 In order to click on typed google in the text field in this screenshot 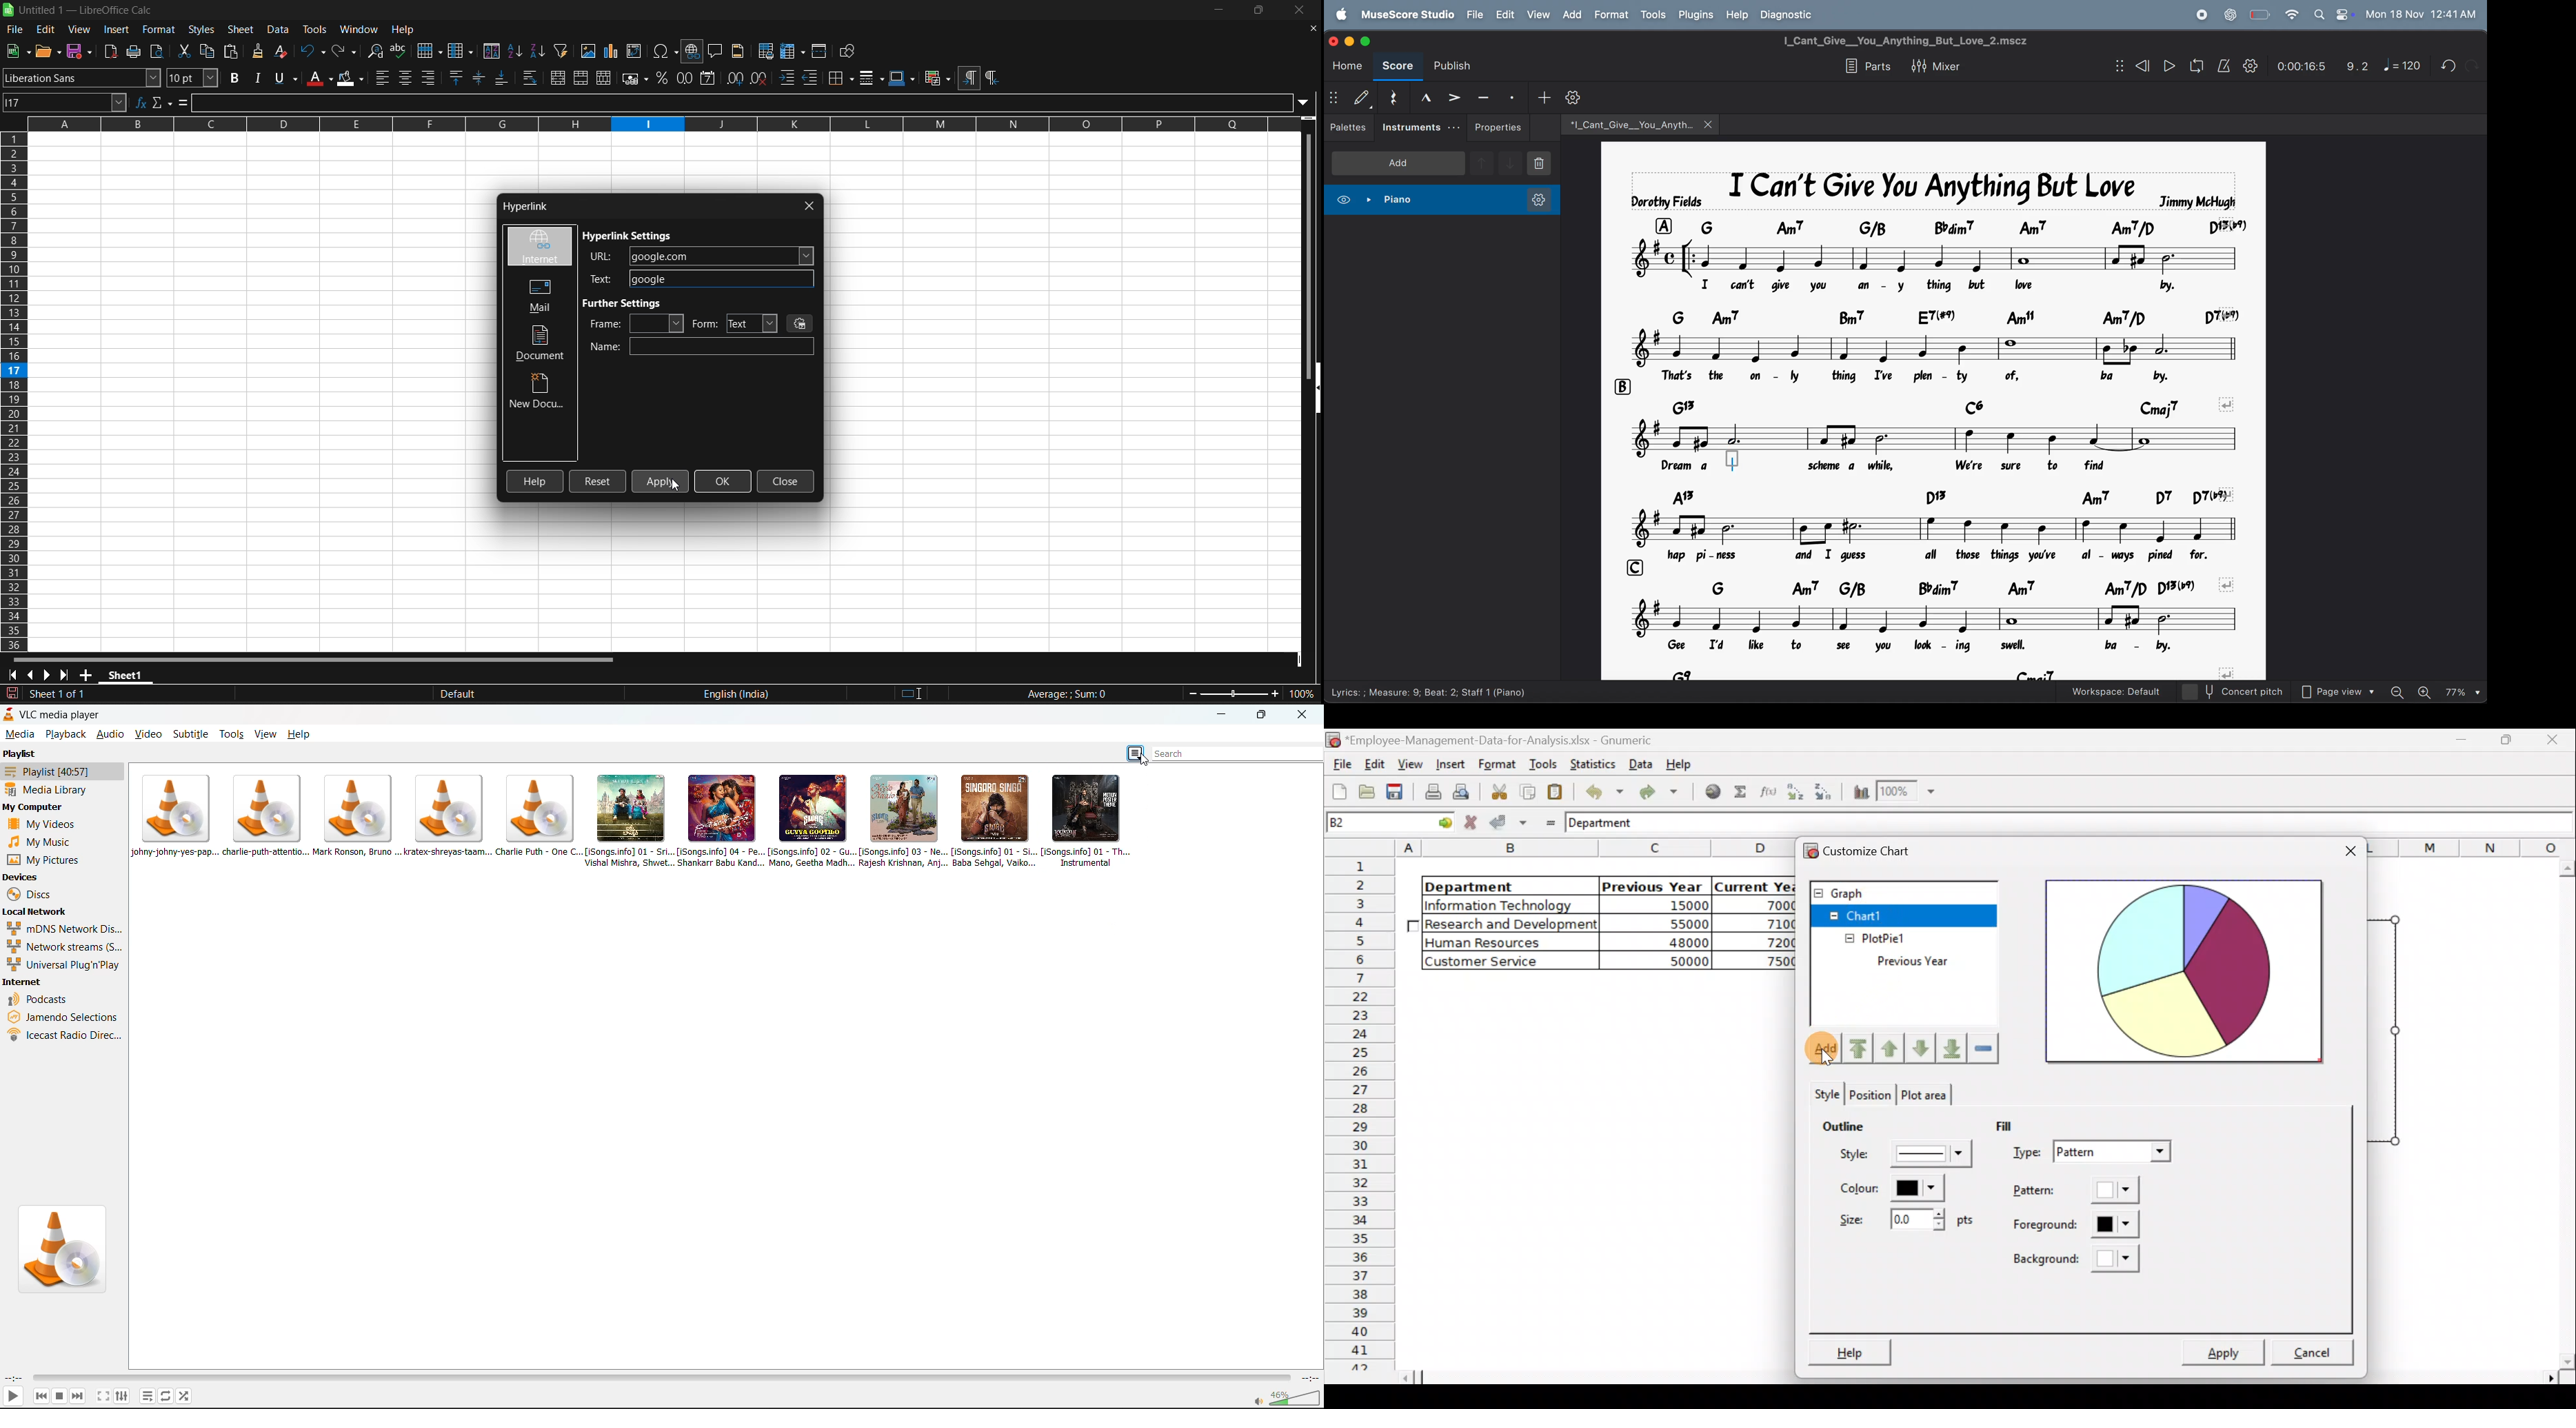, I will do `click(701, 279)`.